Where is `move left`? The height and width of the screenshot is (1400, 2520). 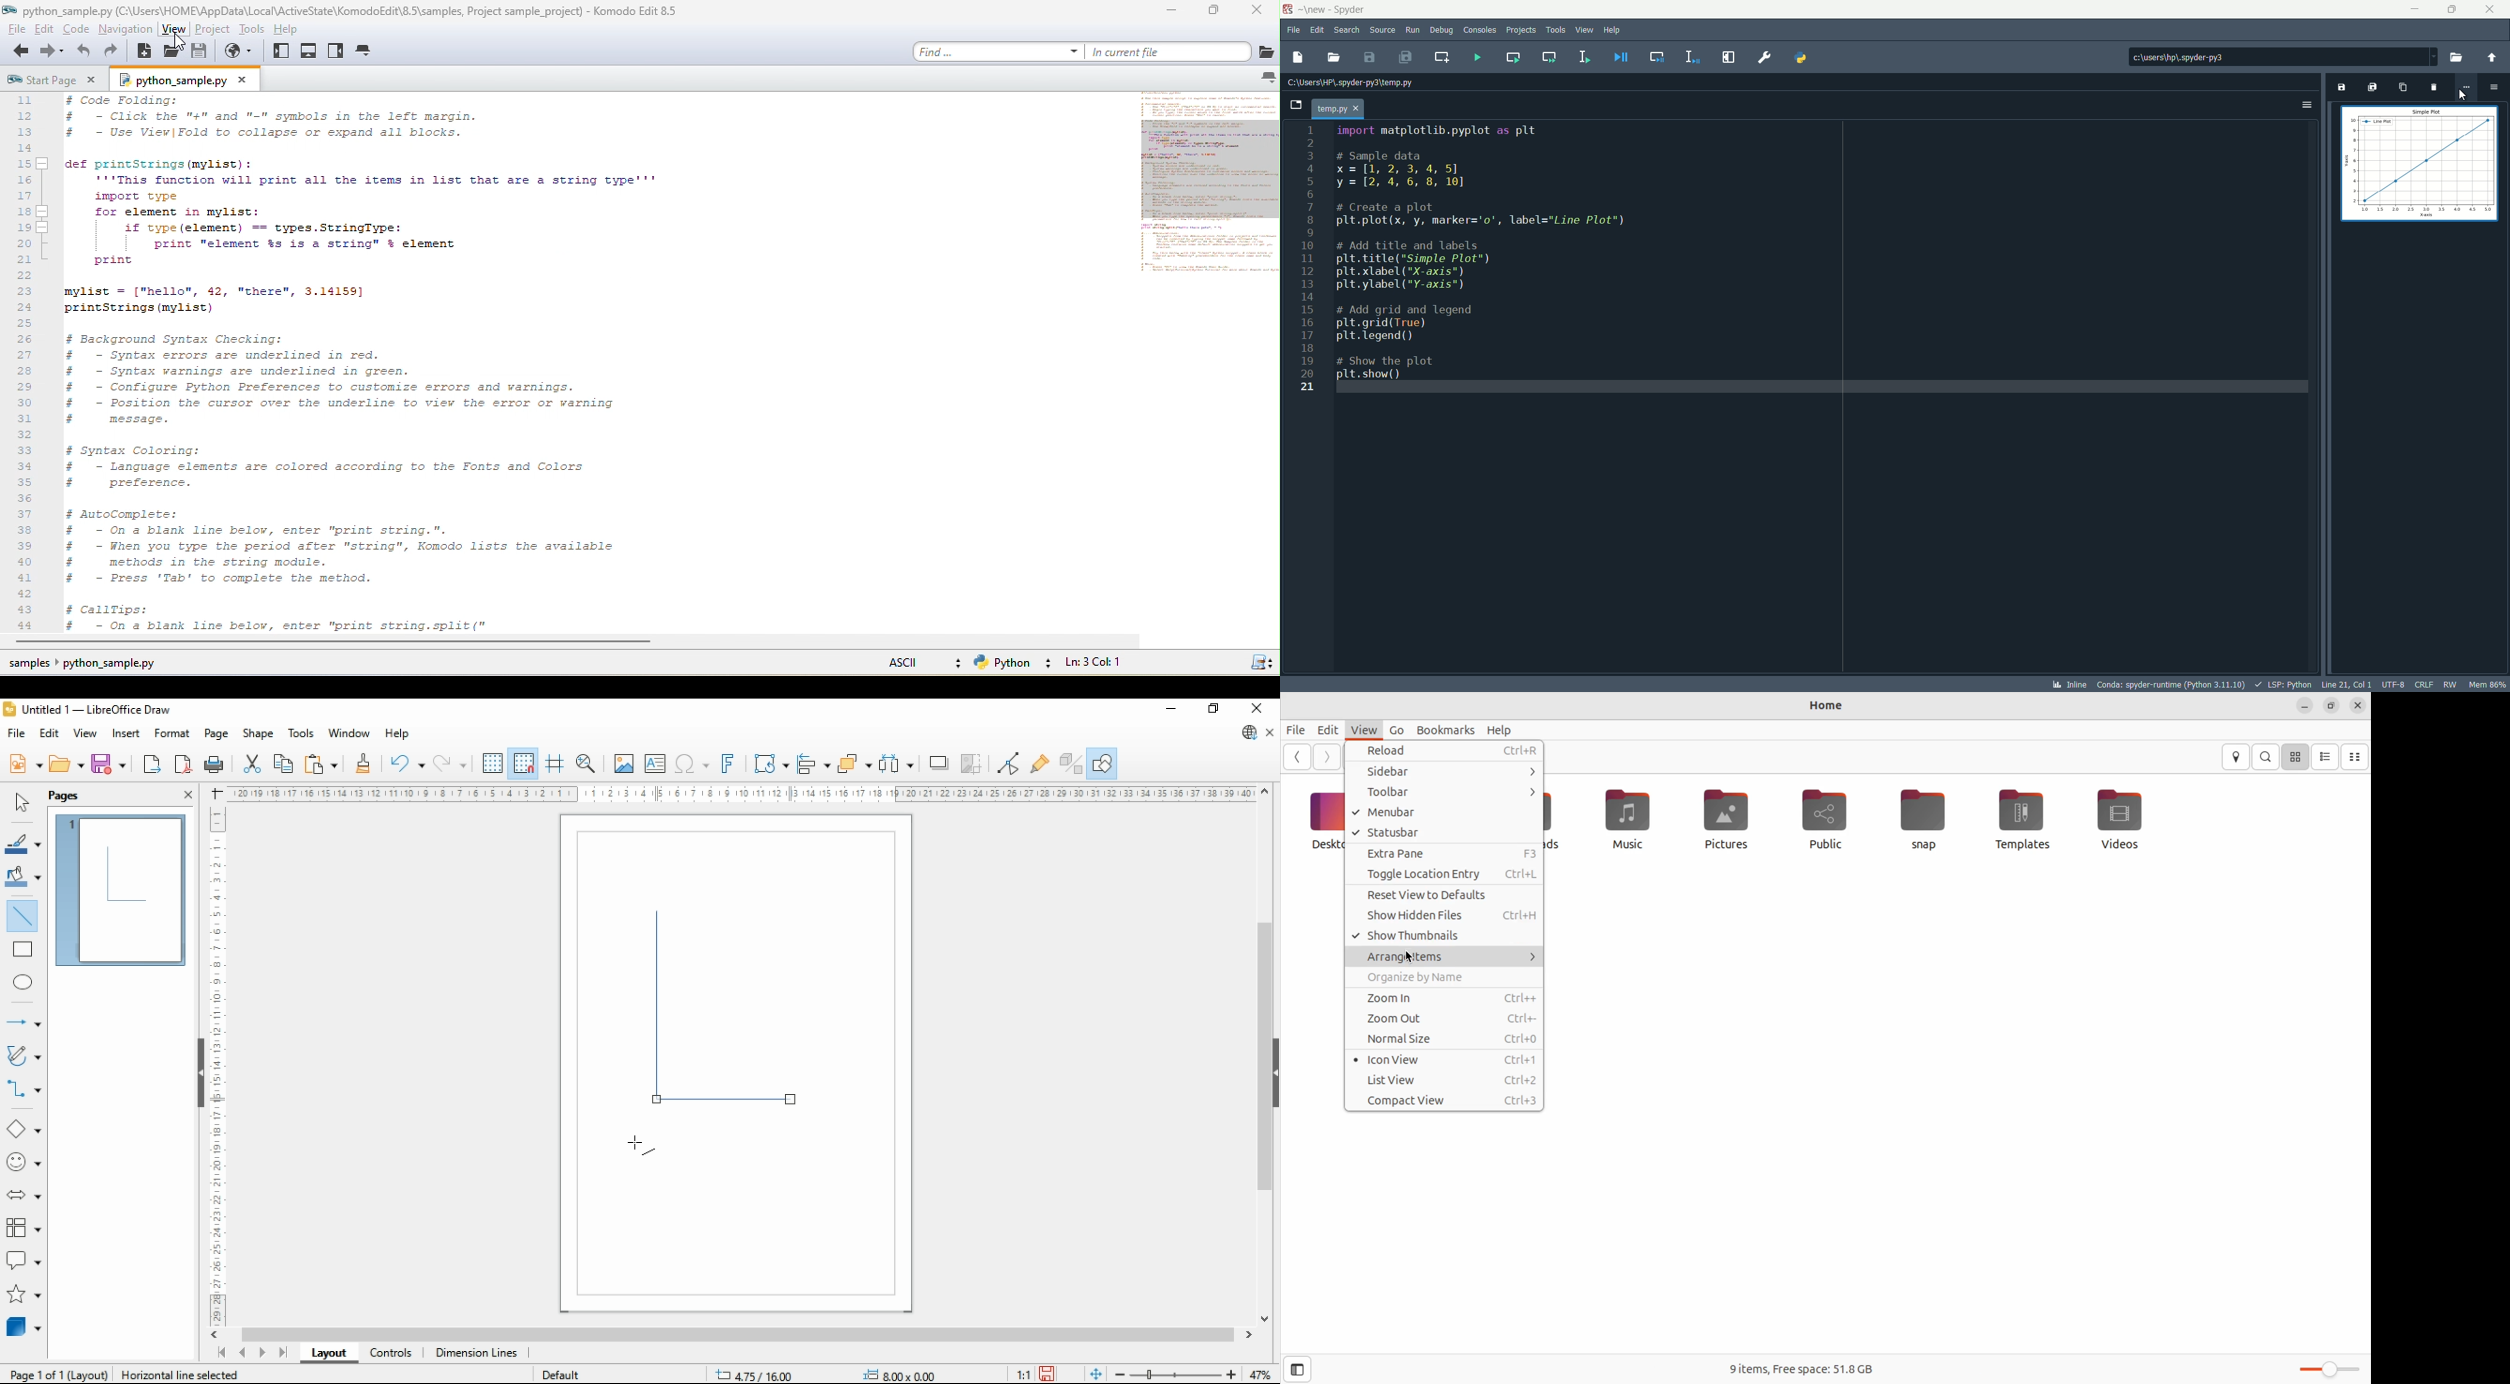
move left is located at coordinates (217, 1335).